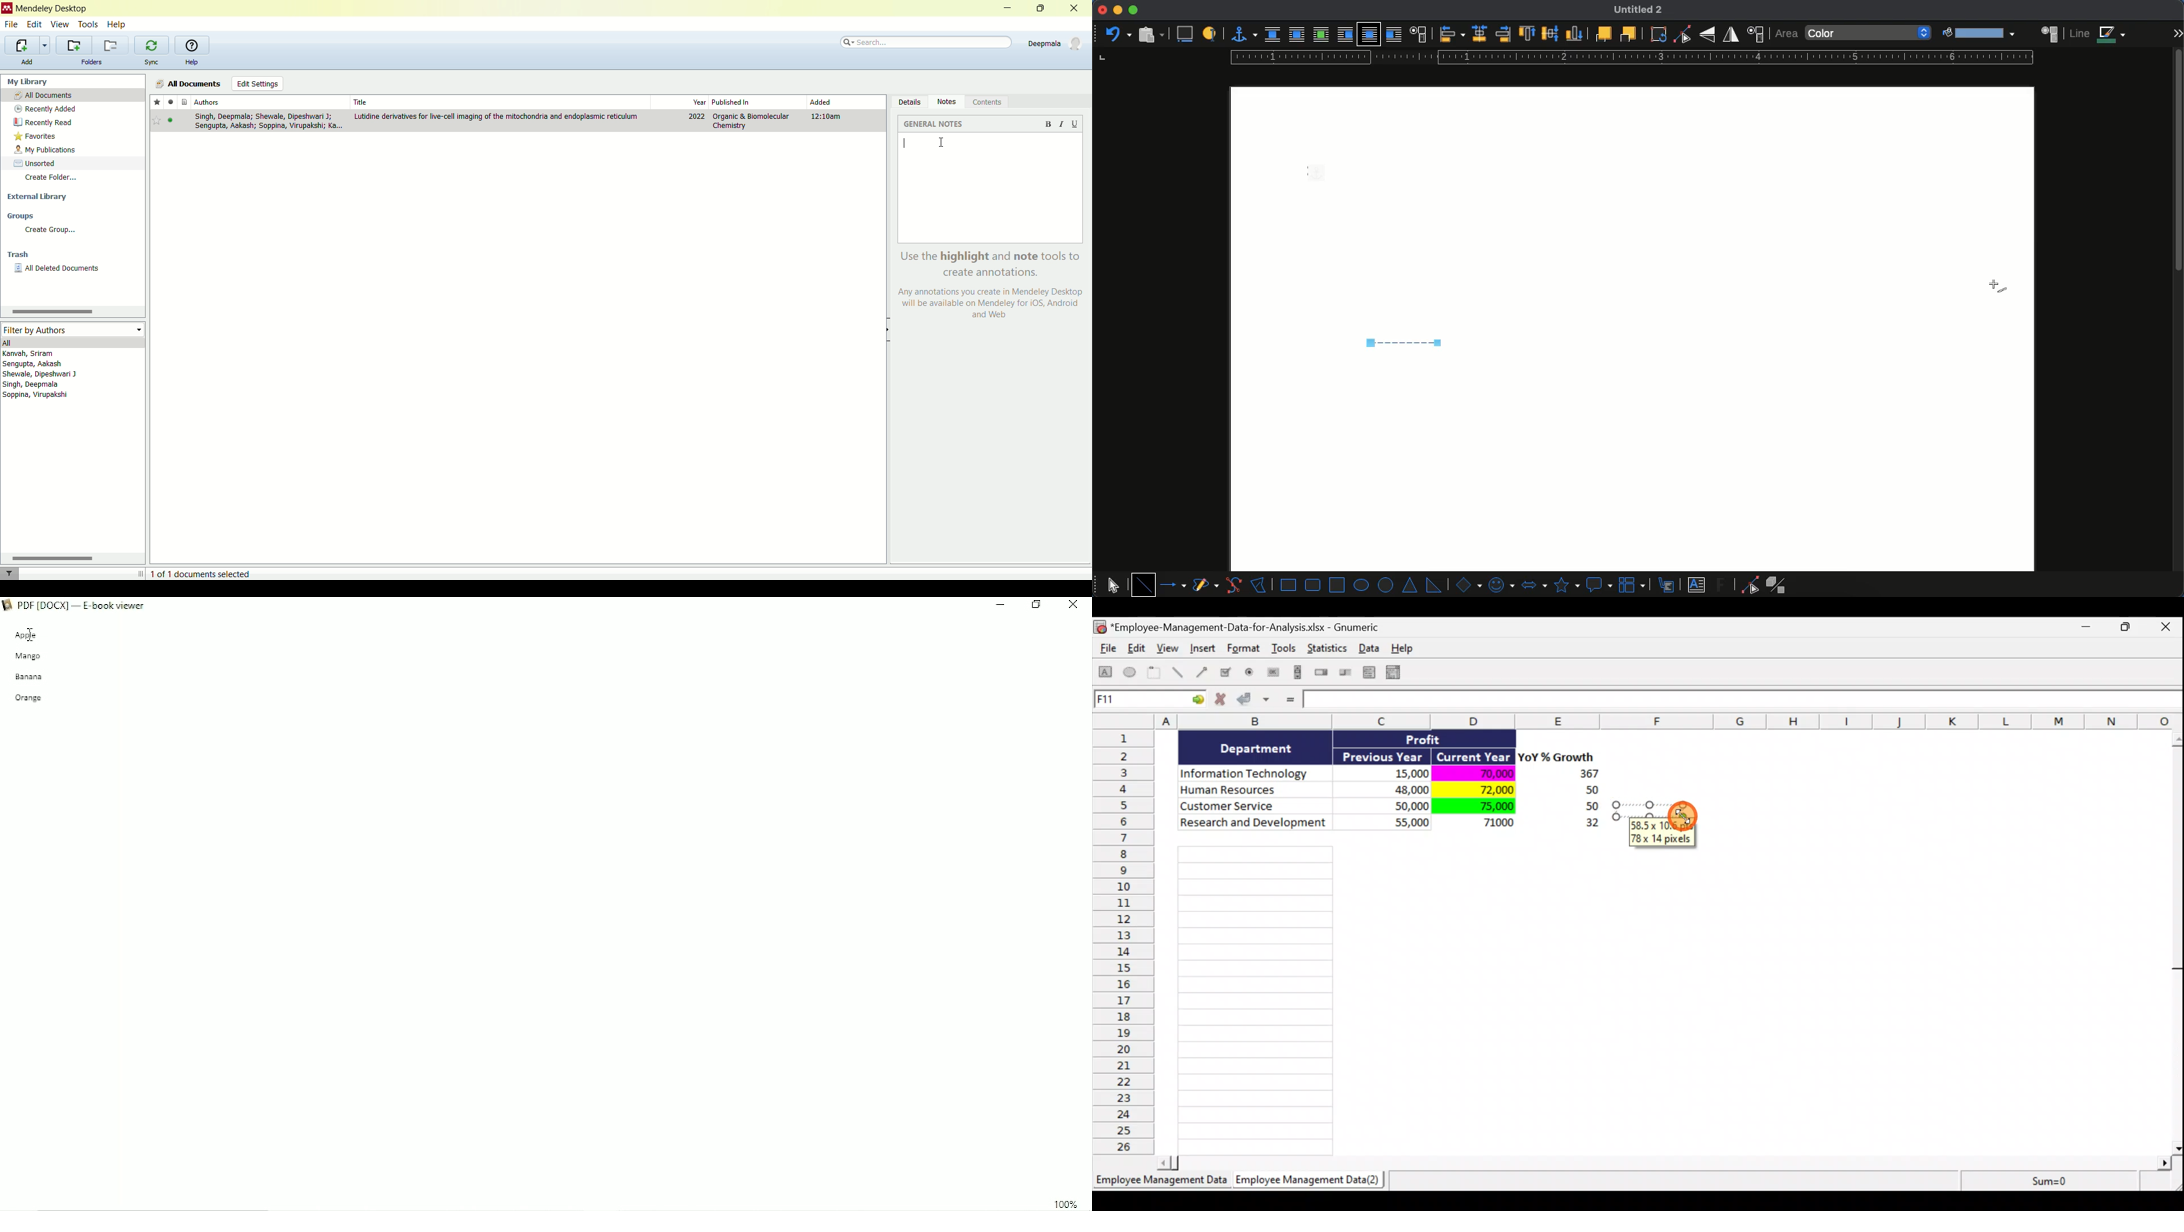  Describe the element at coordinates (1533, 584) in the screenshot. I see `block arrows` at that location.